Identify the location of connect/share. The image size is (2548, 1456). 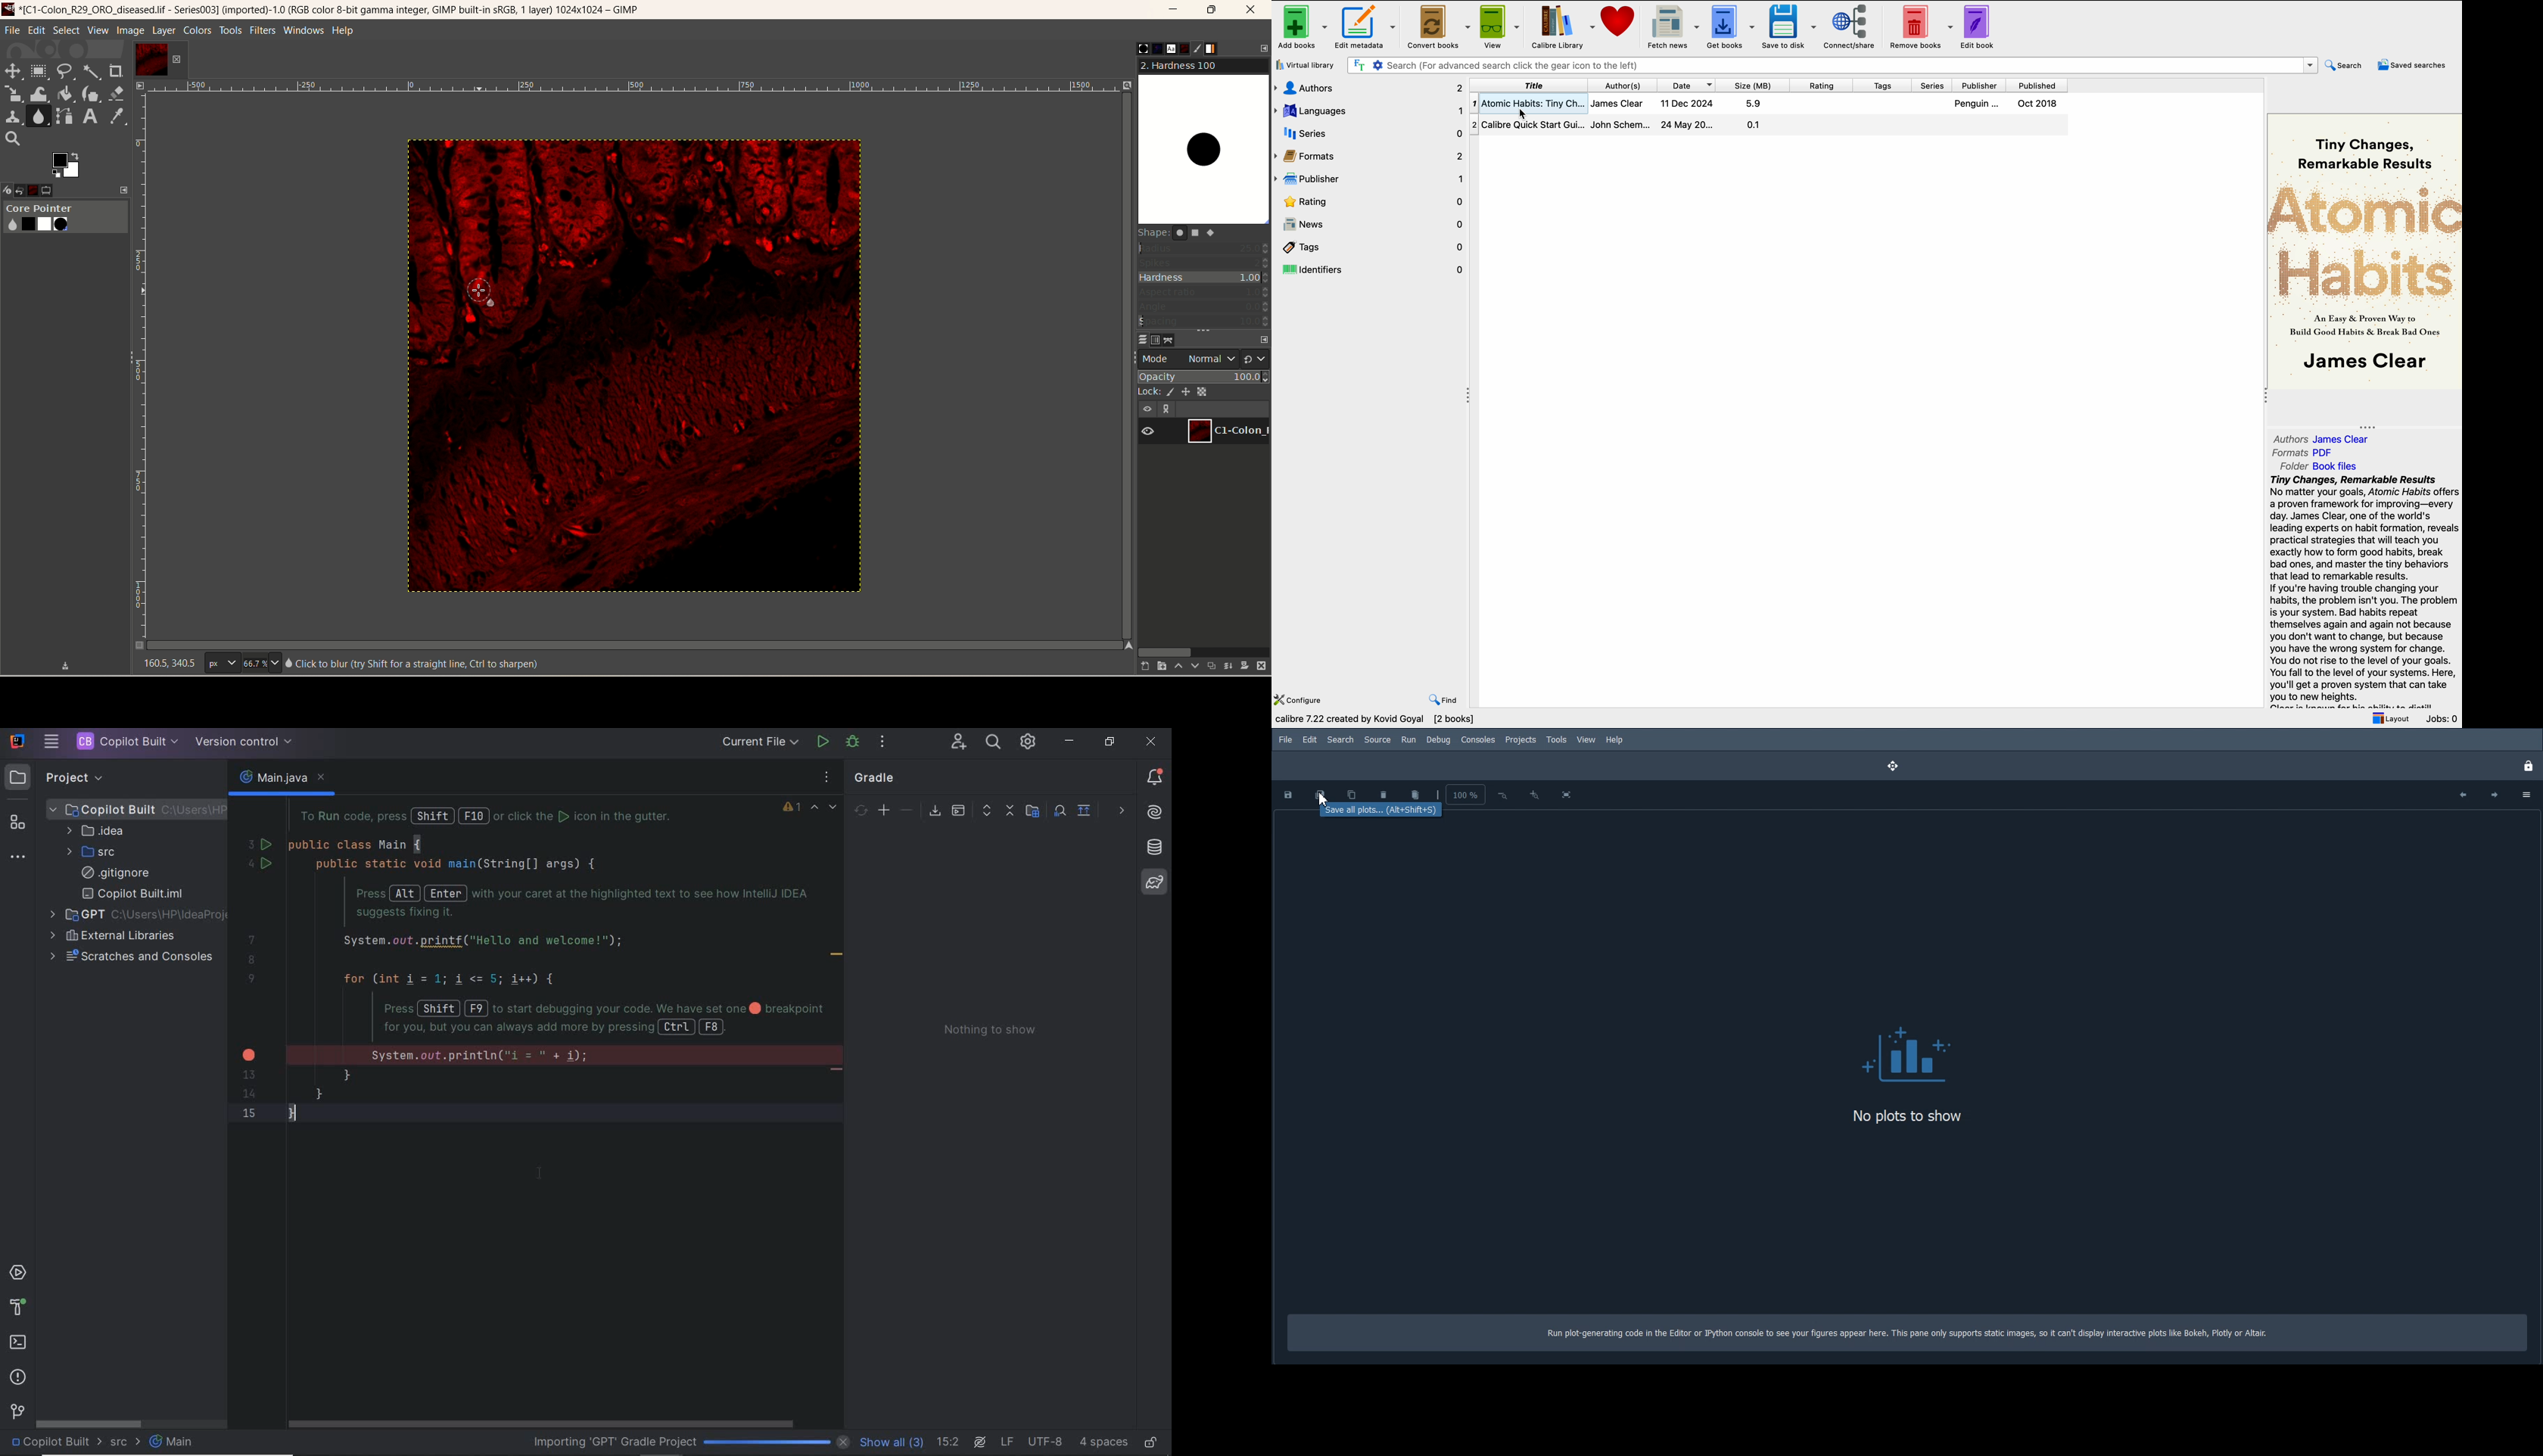
(1850, 27).